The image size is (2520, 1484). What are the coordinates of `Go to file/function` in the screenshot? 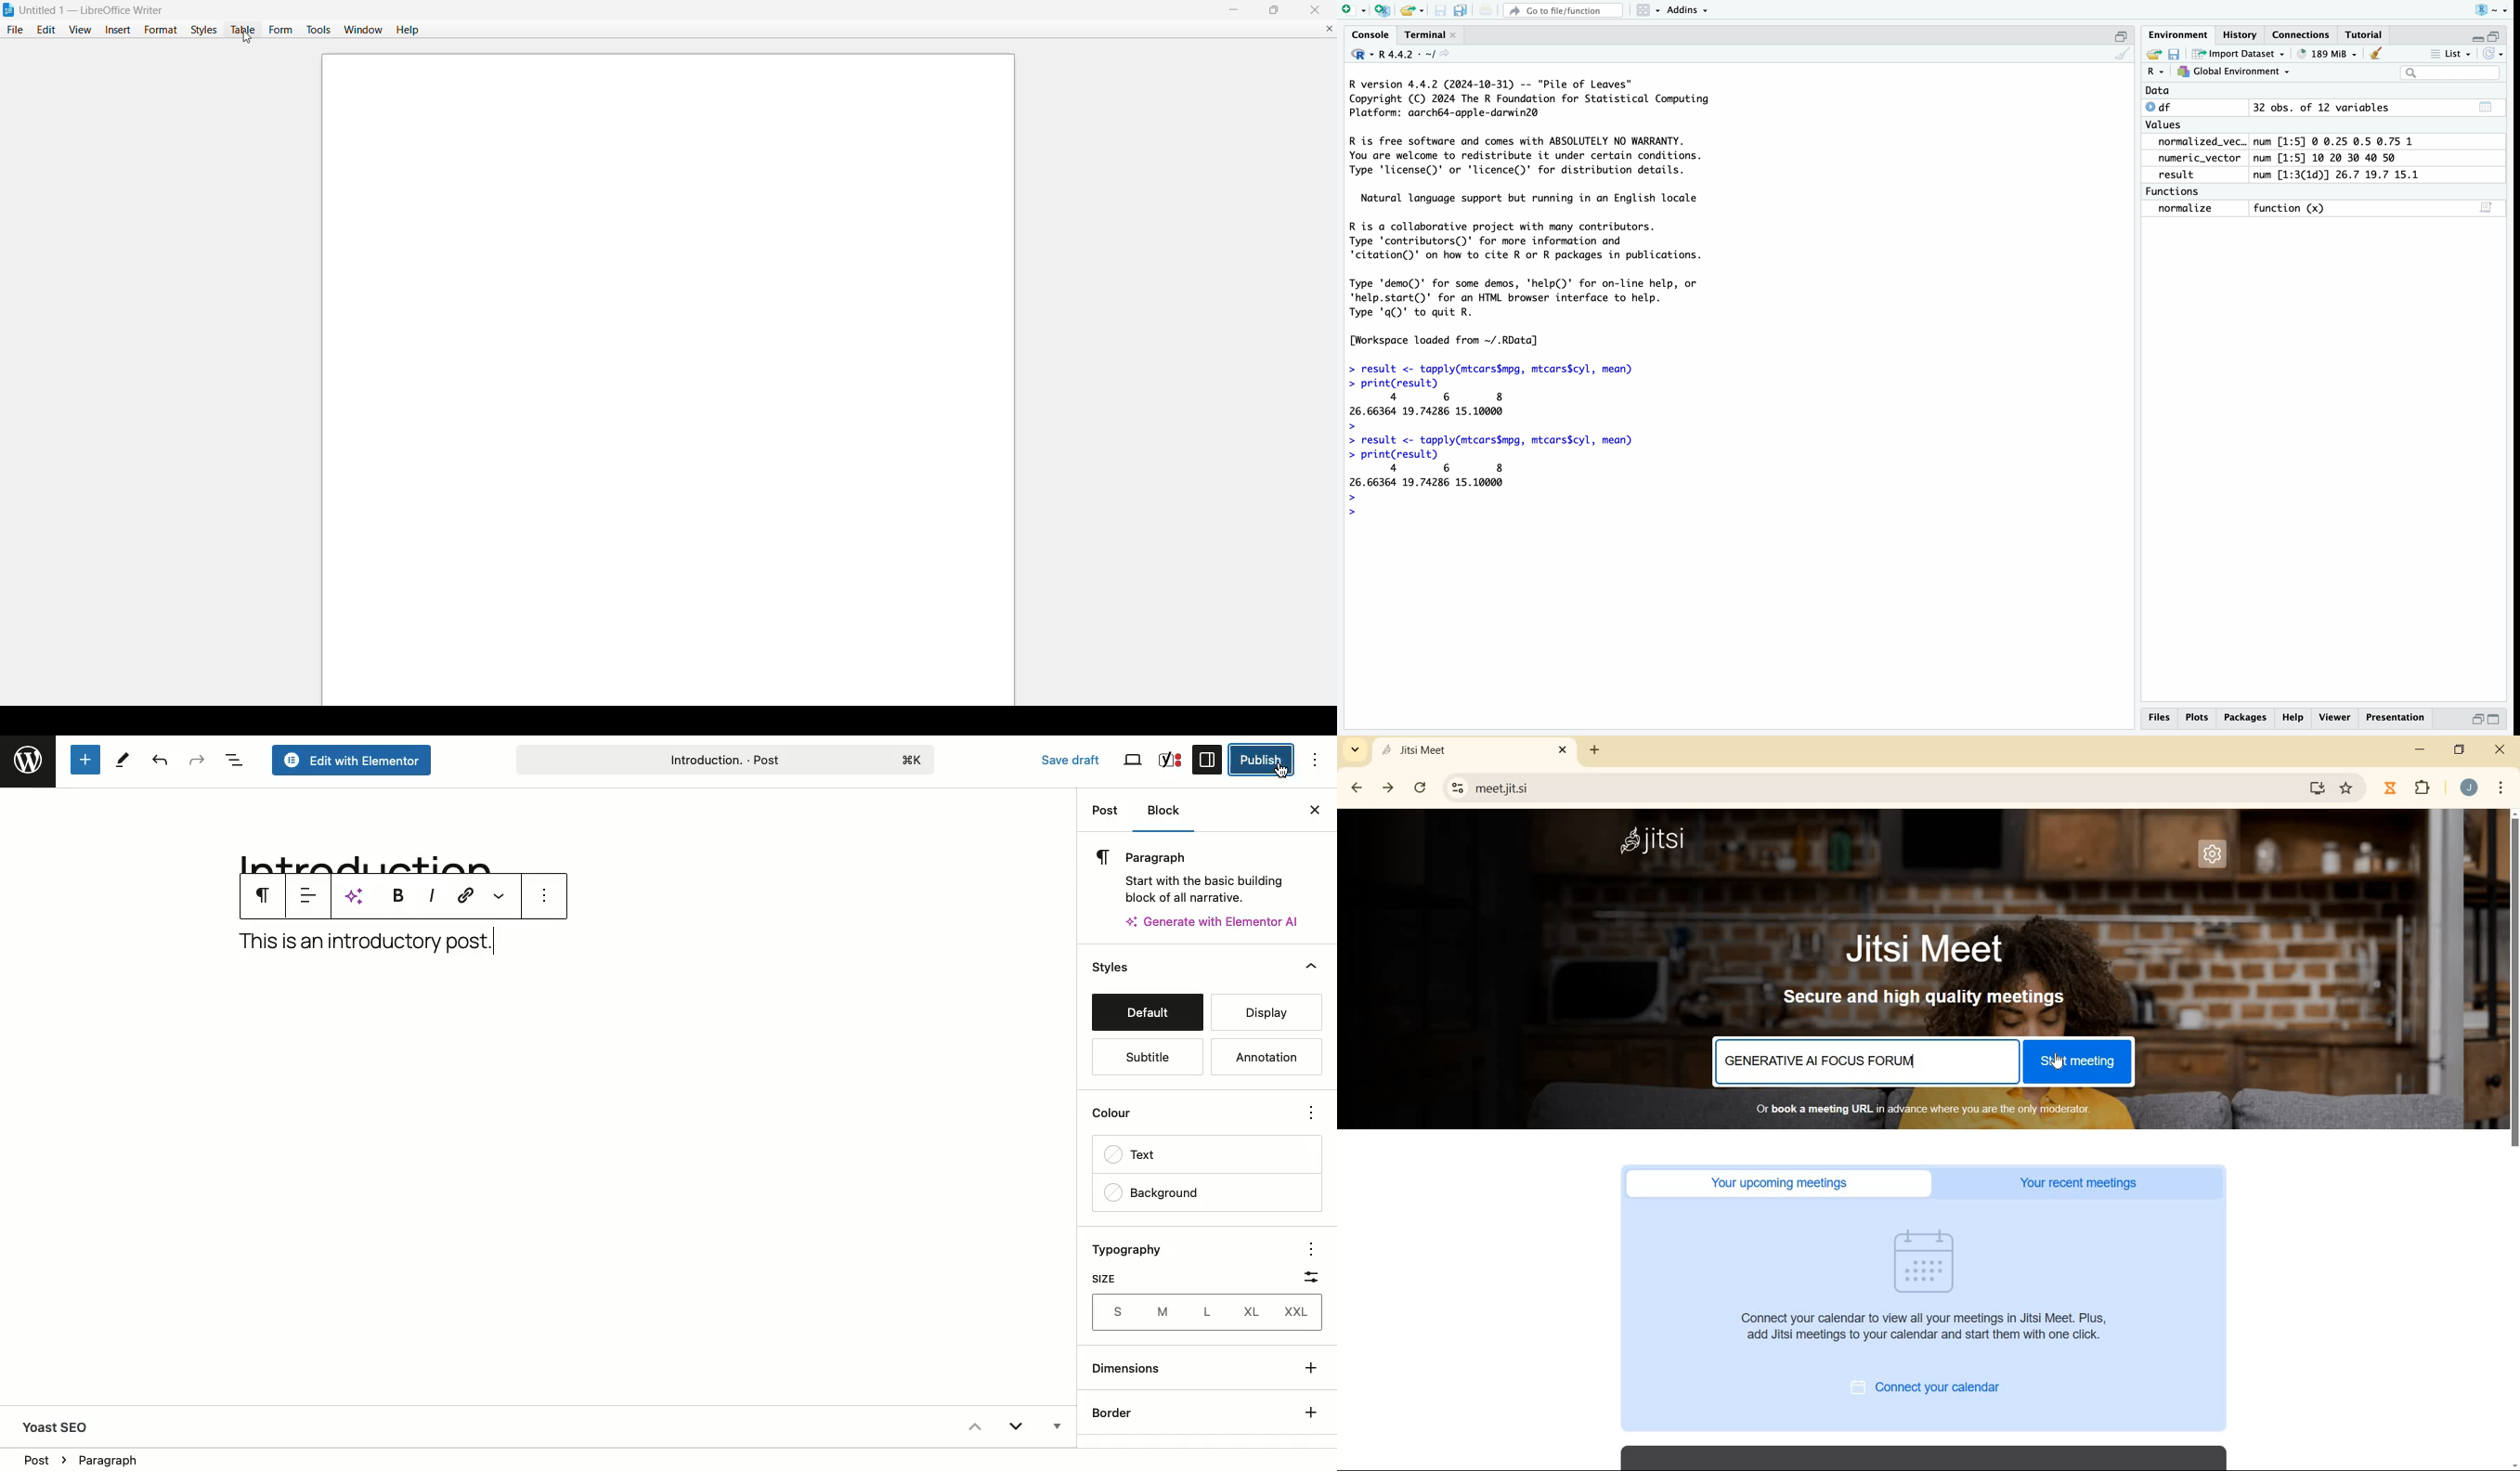 It's located at (1564, 10).